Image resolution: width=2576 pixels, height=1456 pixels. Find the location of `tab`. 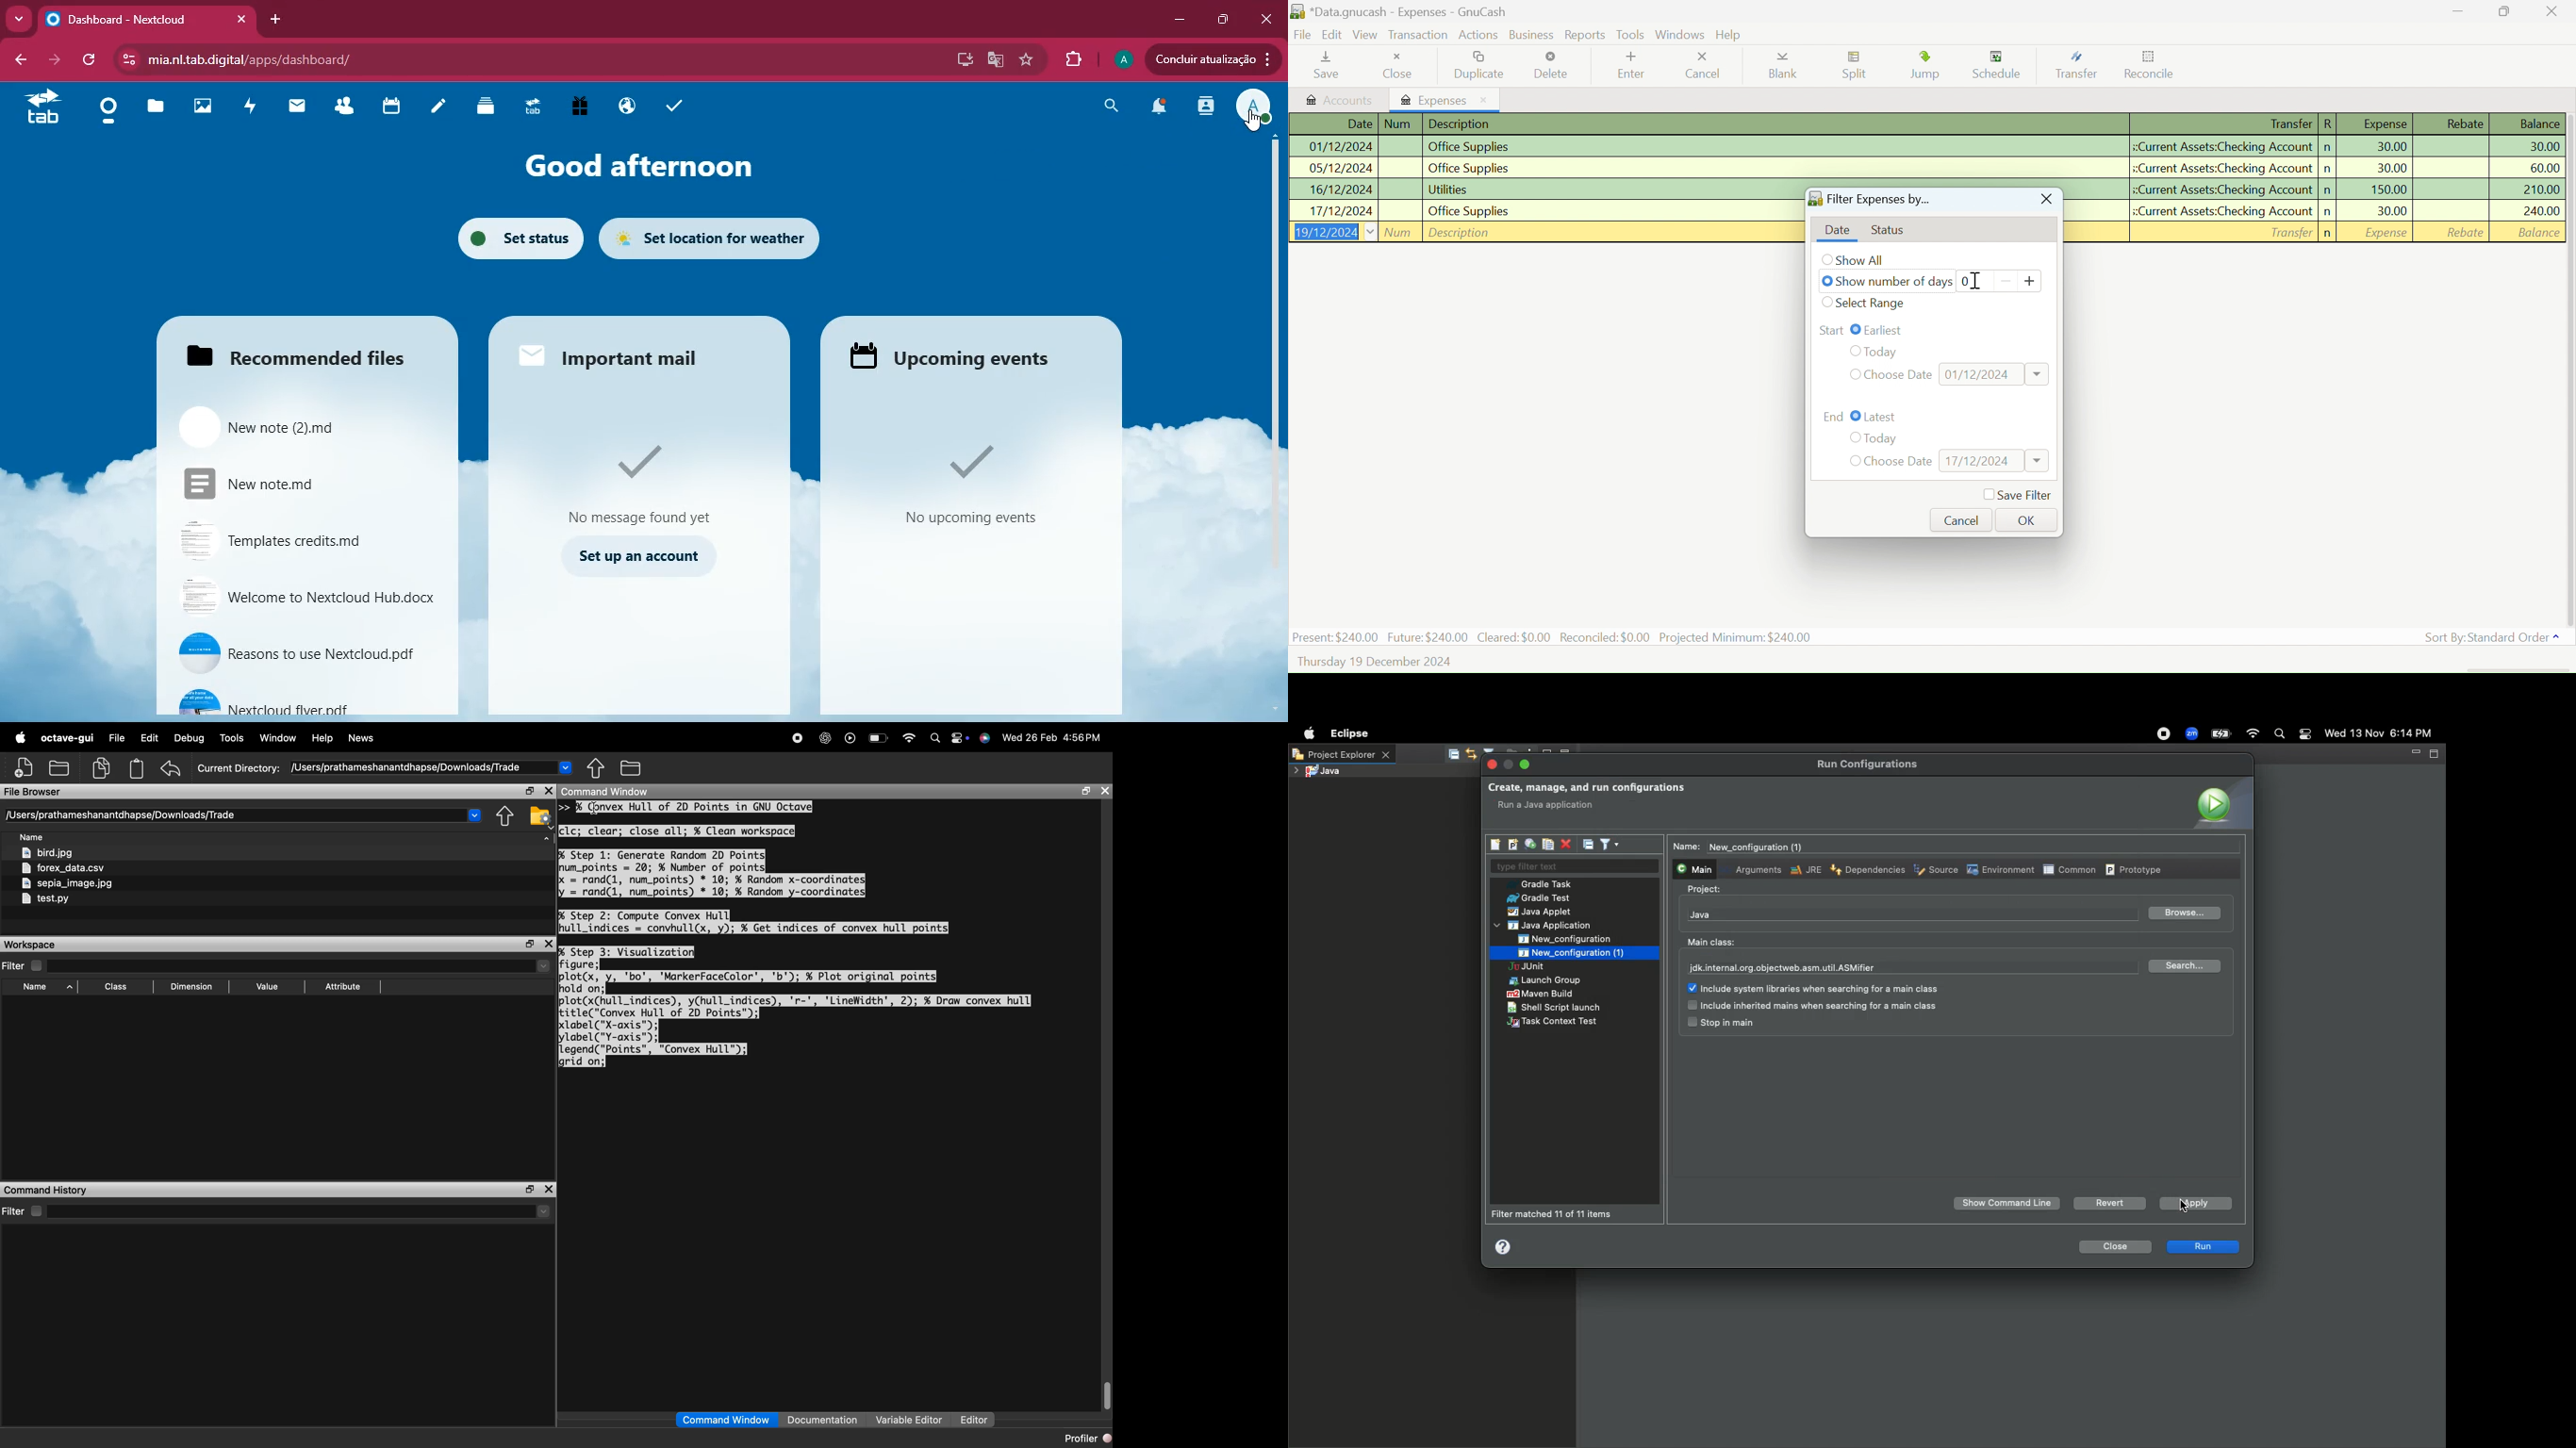

tab is located at coordinates (533, 106).